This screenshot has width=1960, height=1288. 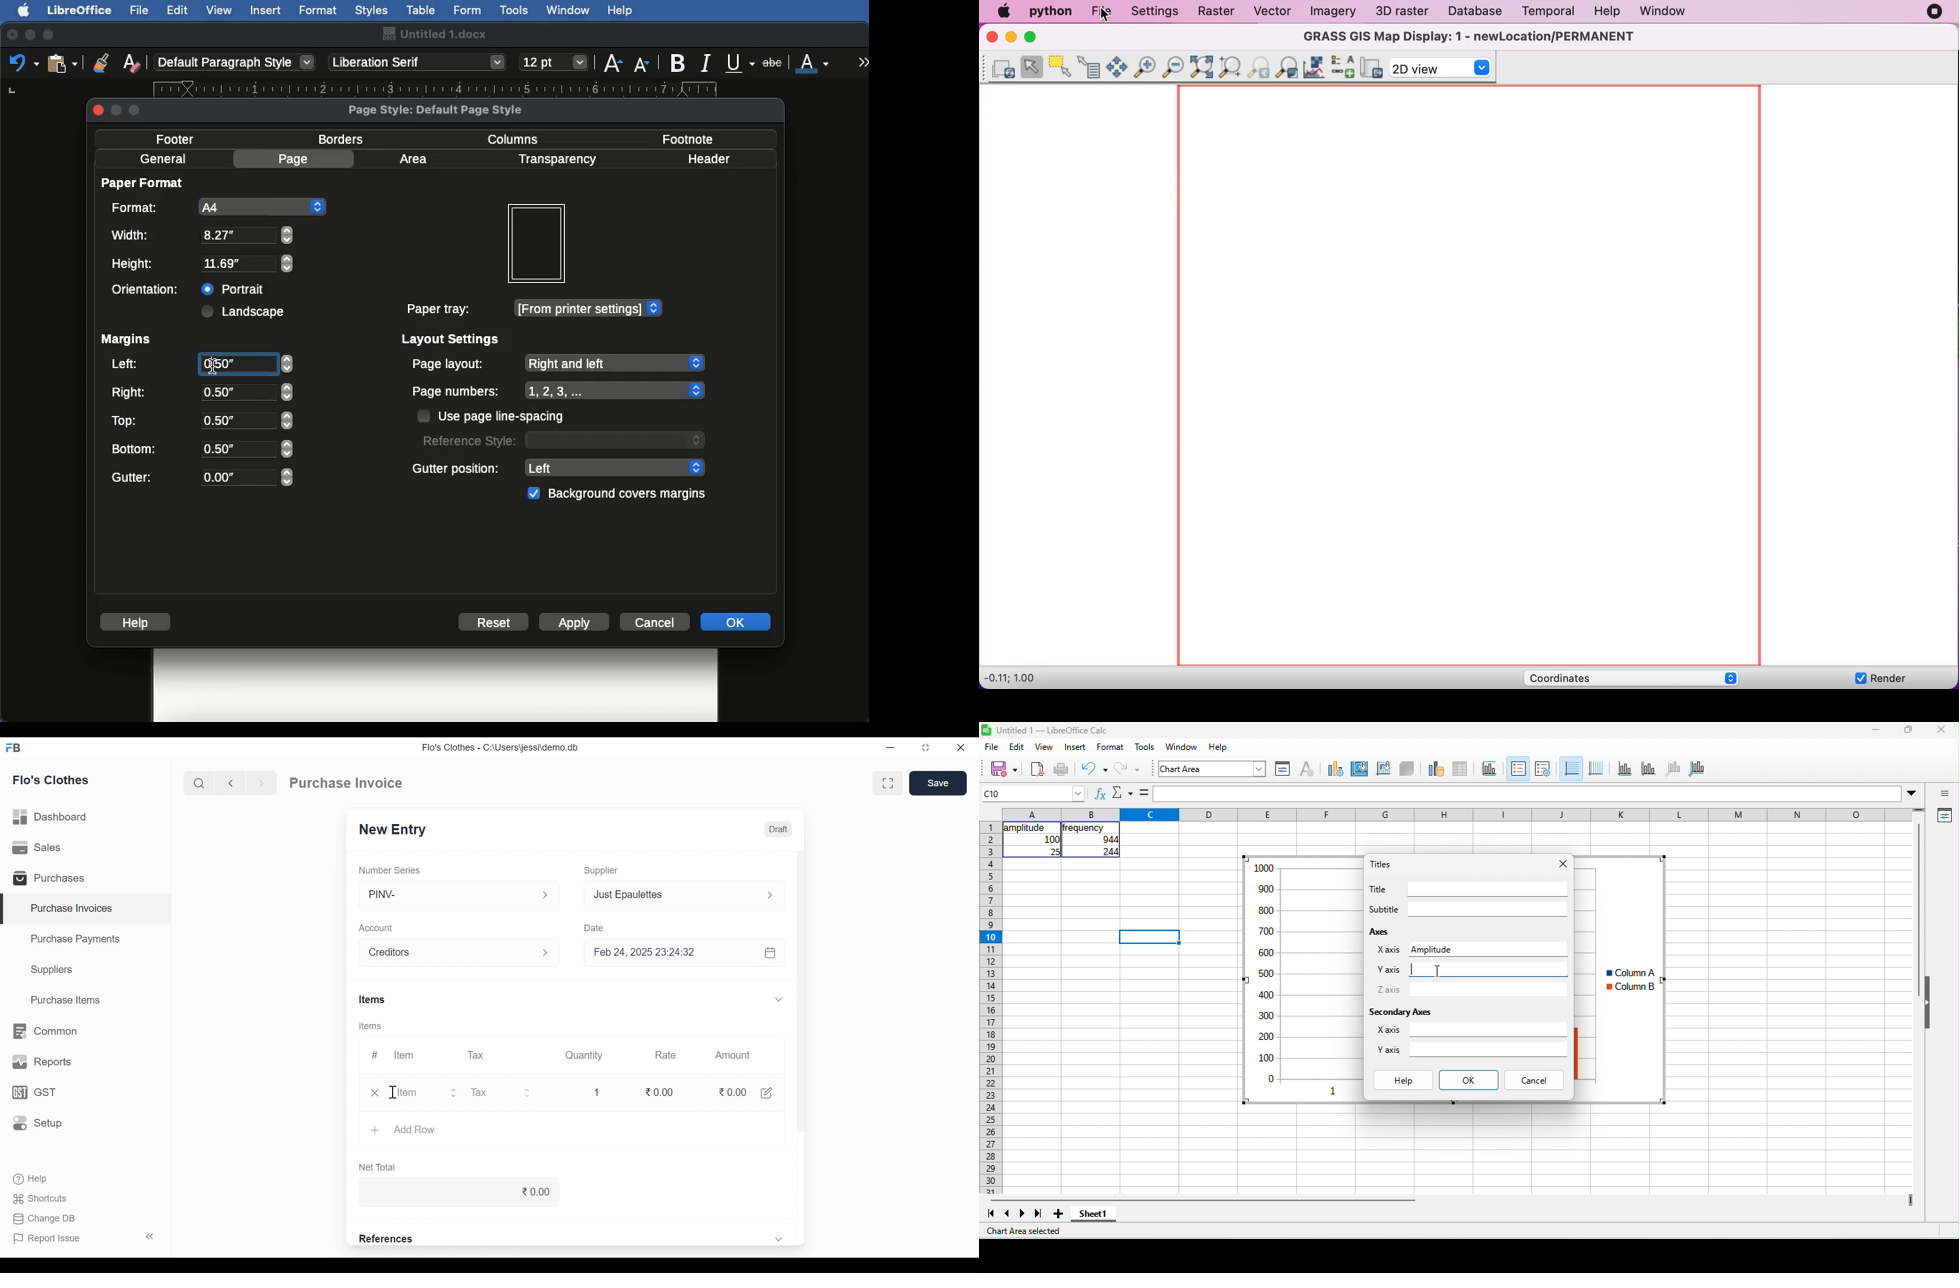 I want to click on Just Epaulettes, so click(x=672, y=895).